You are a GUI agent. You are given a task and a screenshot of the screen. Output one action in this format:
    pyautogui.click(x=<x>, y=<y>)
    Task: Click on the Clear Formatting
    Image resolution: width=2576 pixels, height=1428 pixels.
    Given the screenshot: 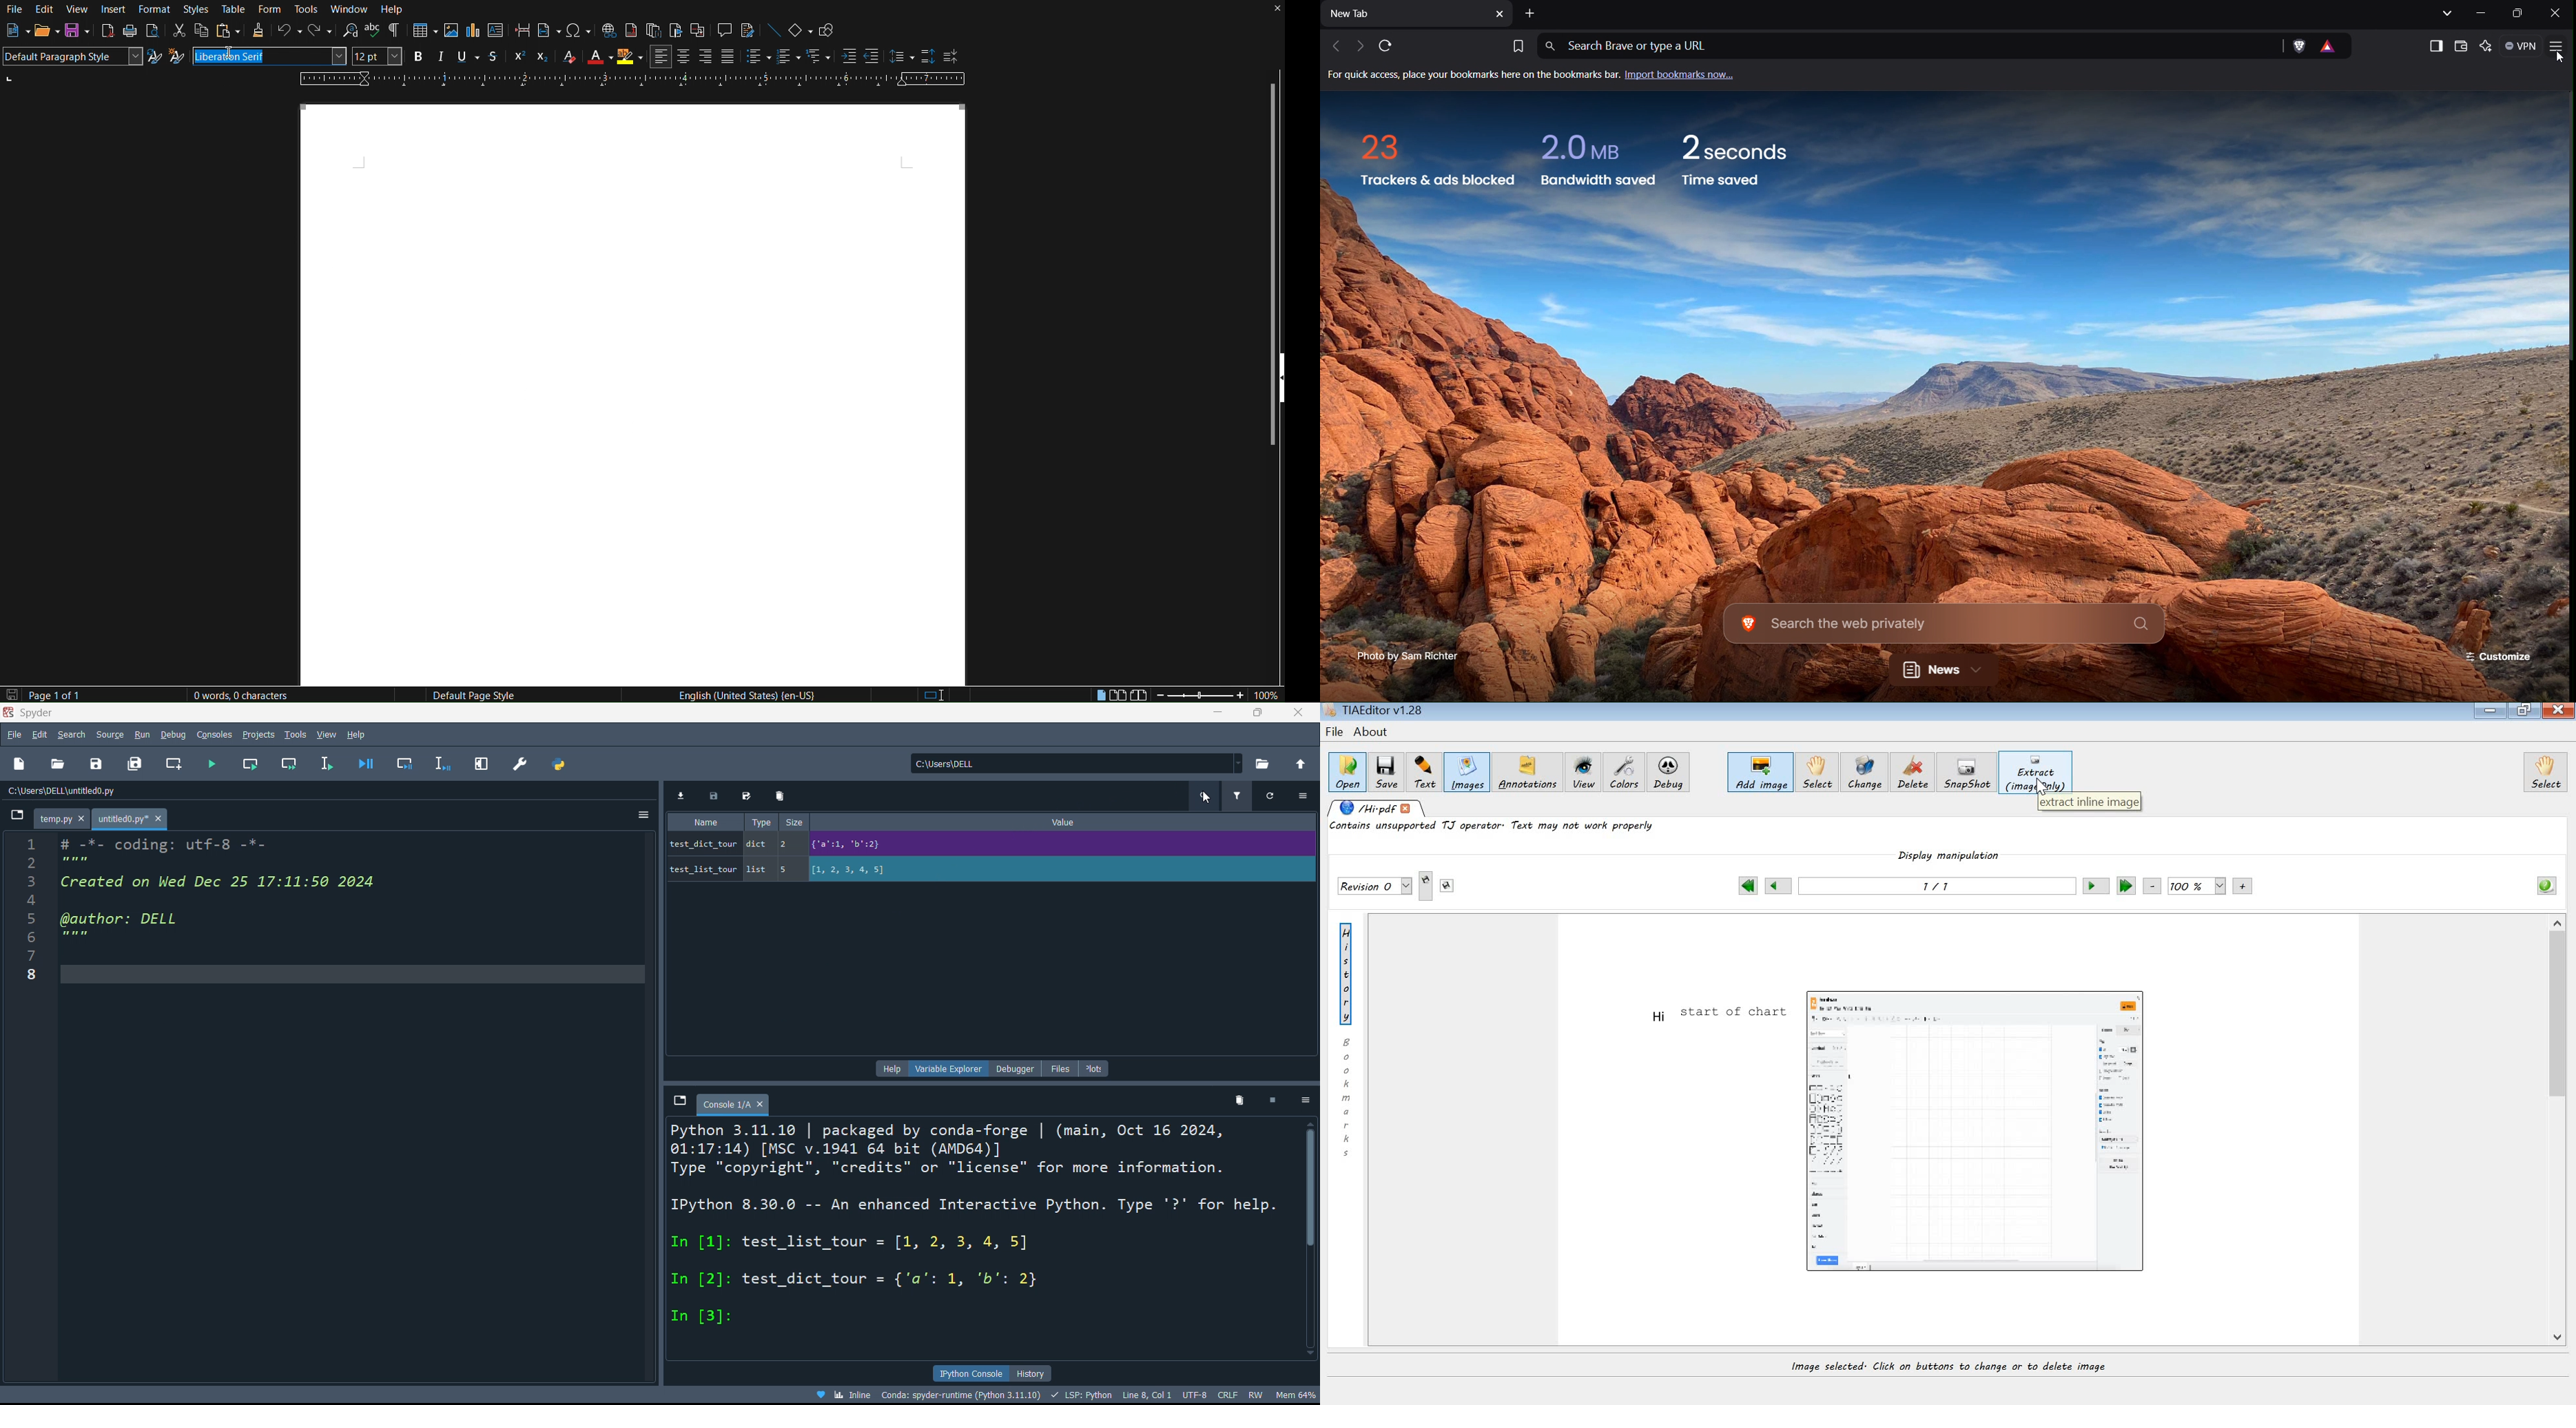 What is the action you would take?
    pyautogui.click(x=571, y=56)
    